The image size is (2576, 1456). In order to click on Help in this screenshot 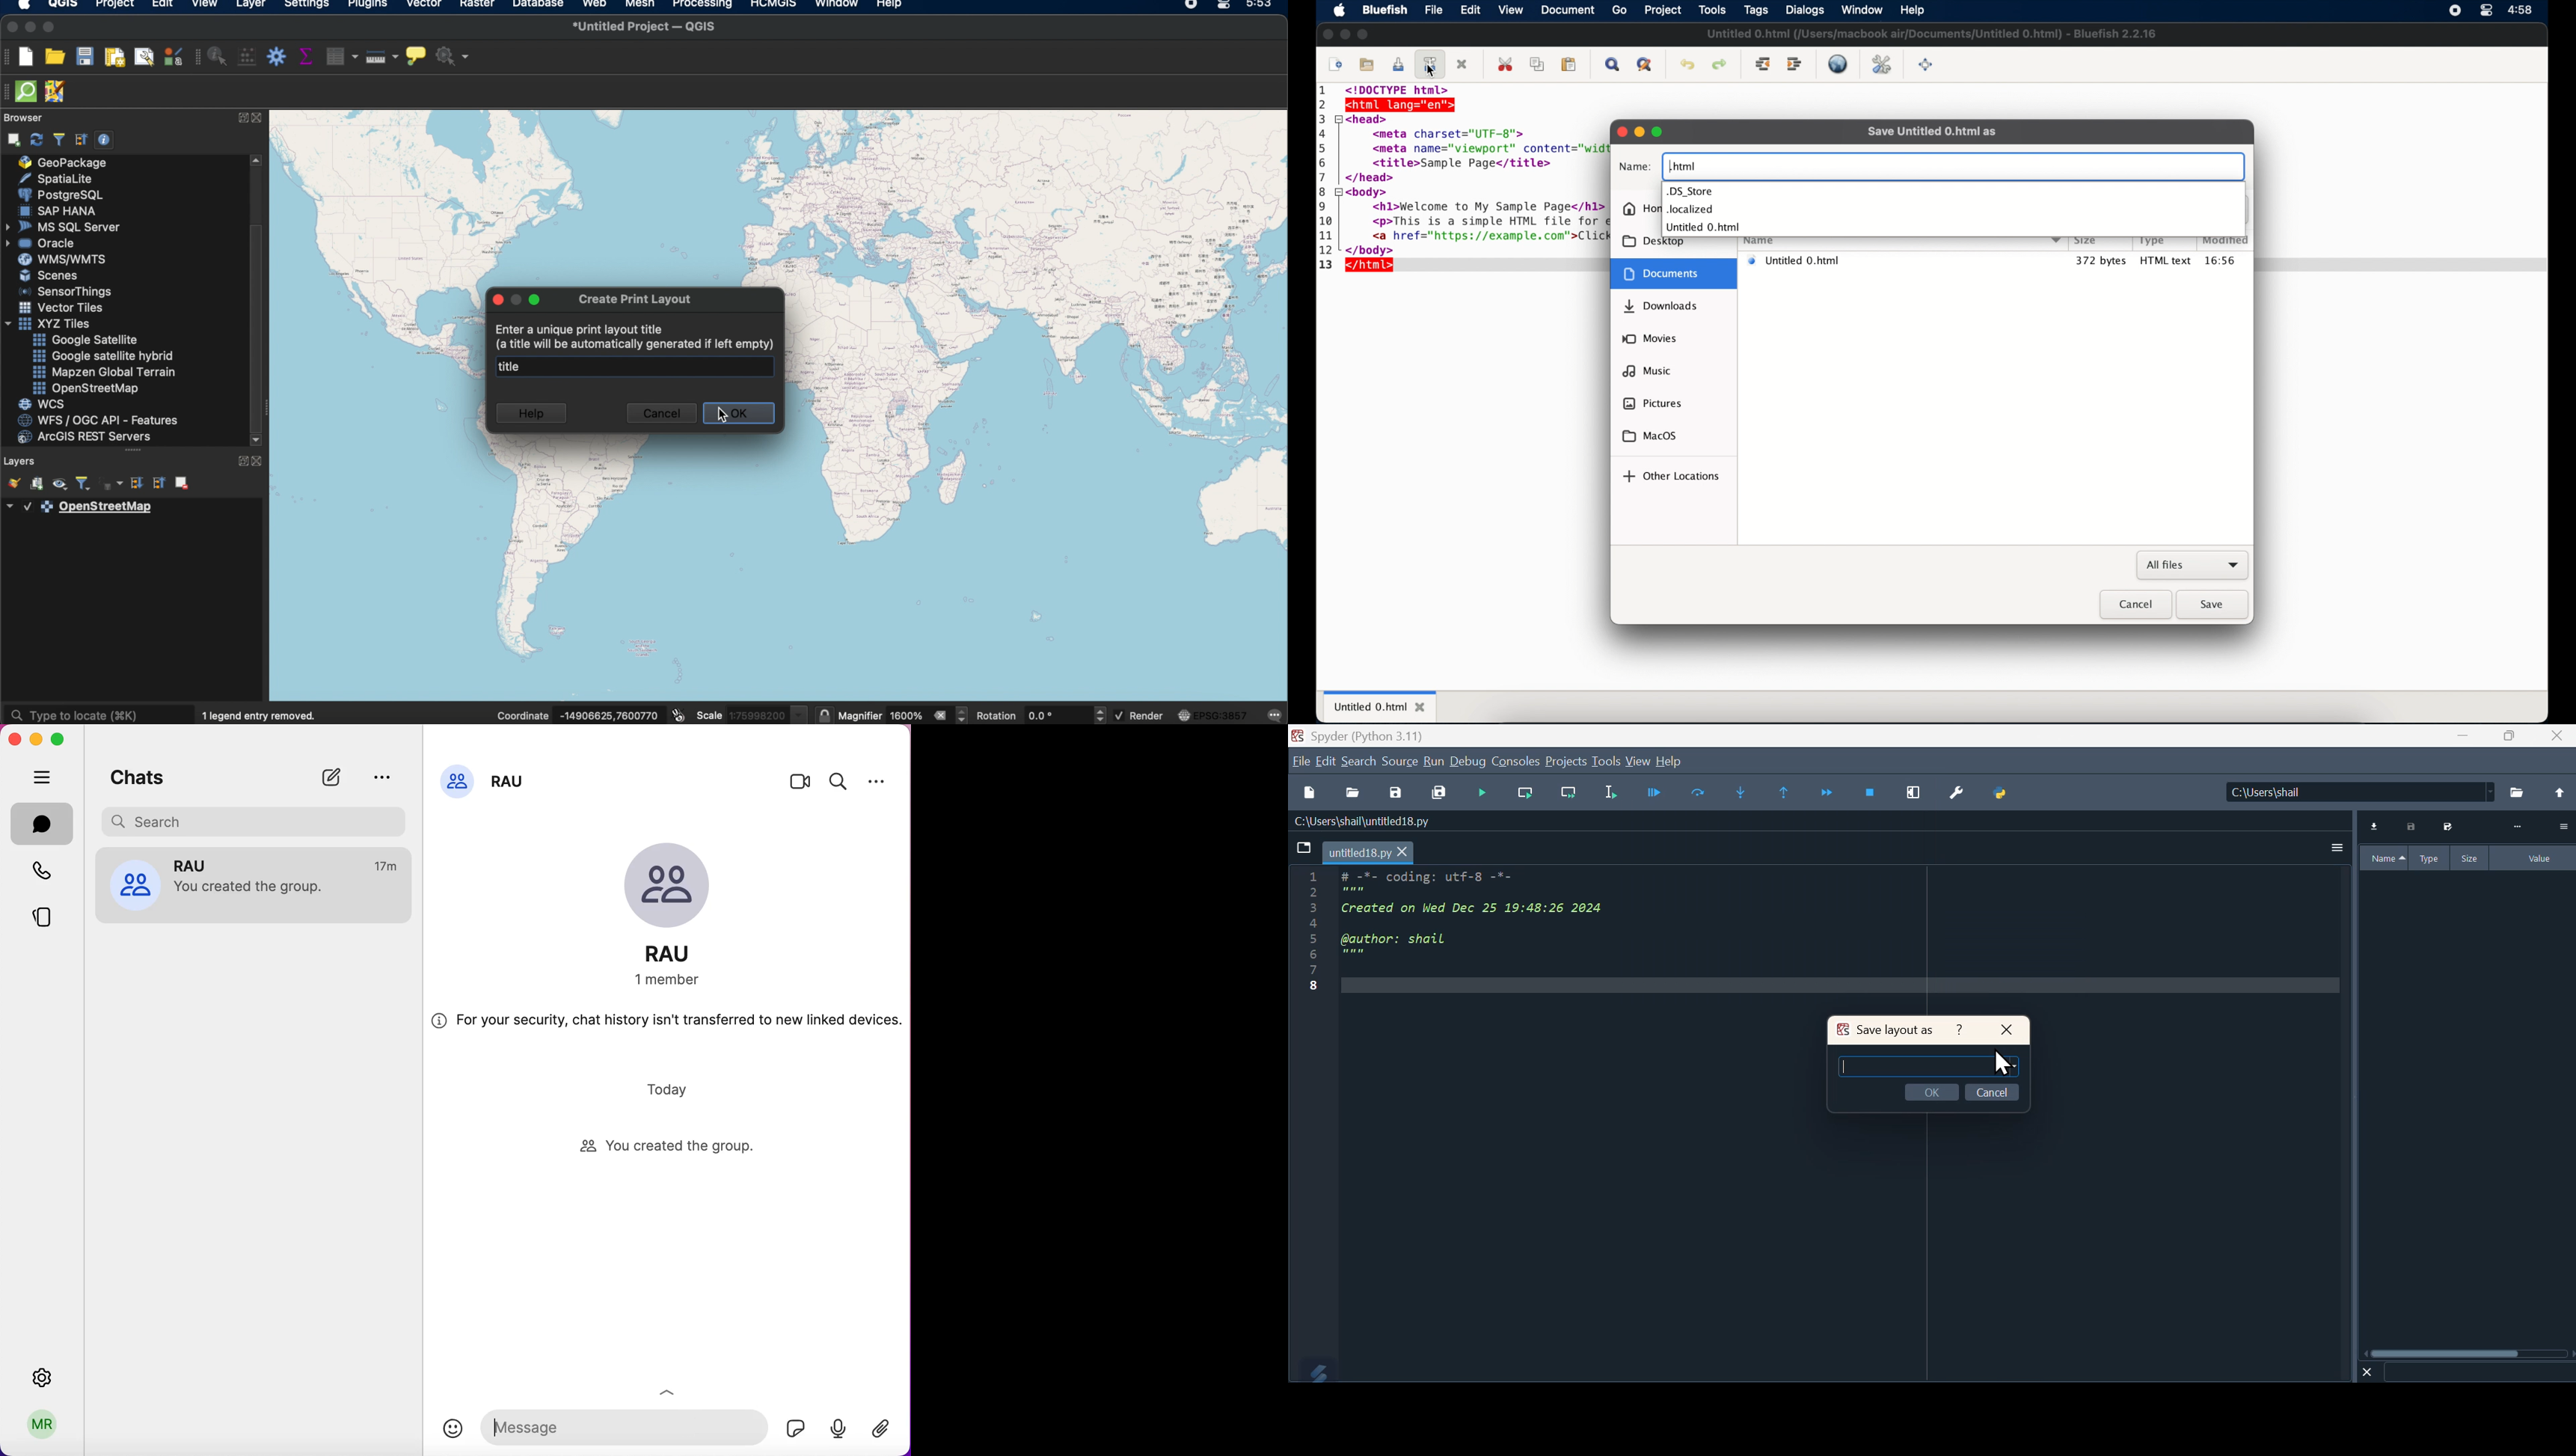, I will do `click(1960, 1030)`.